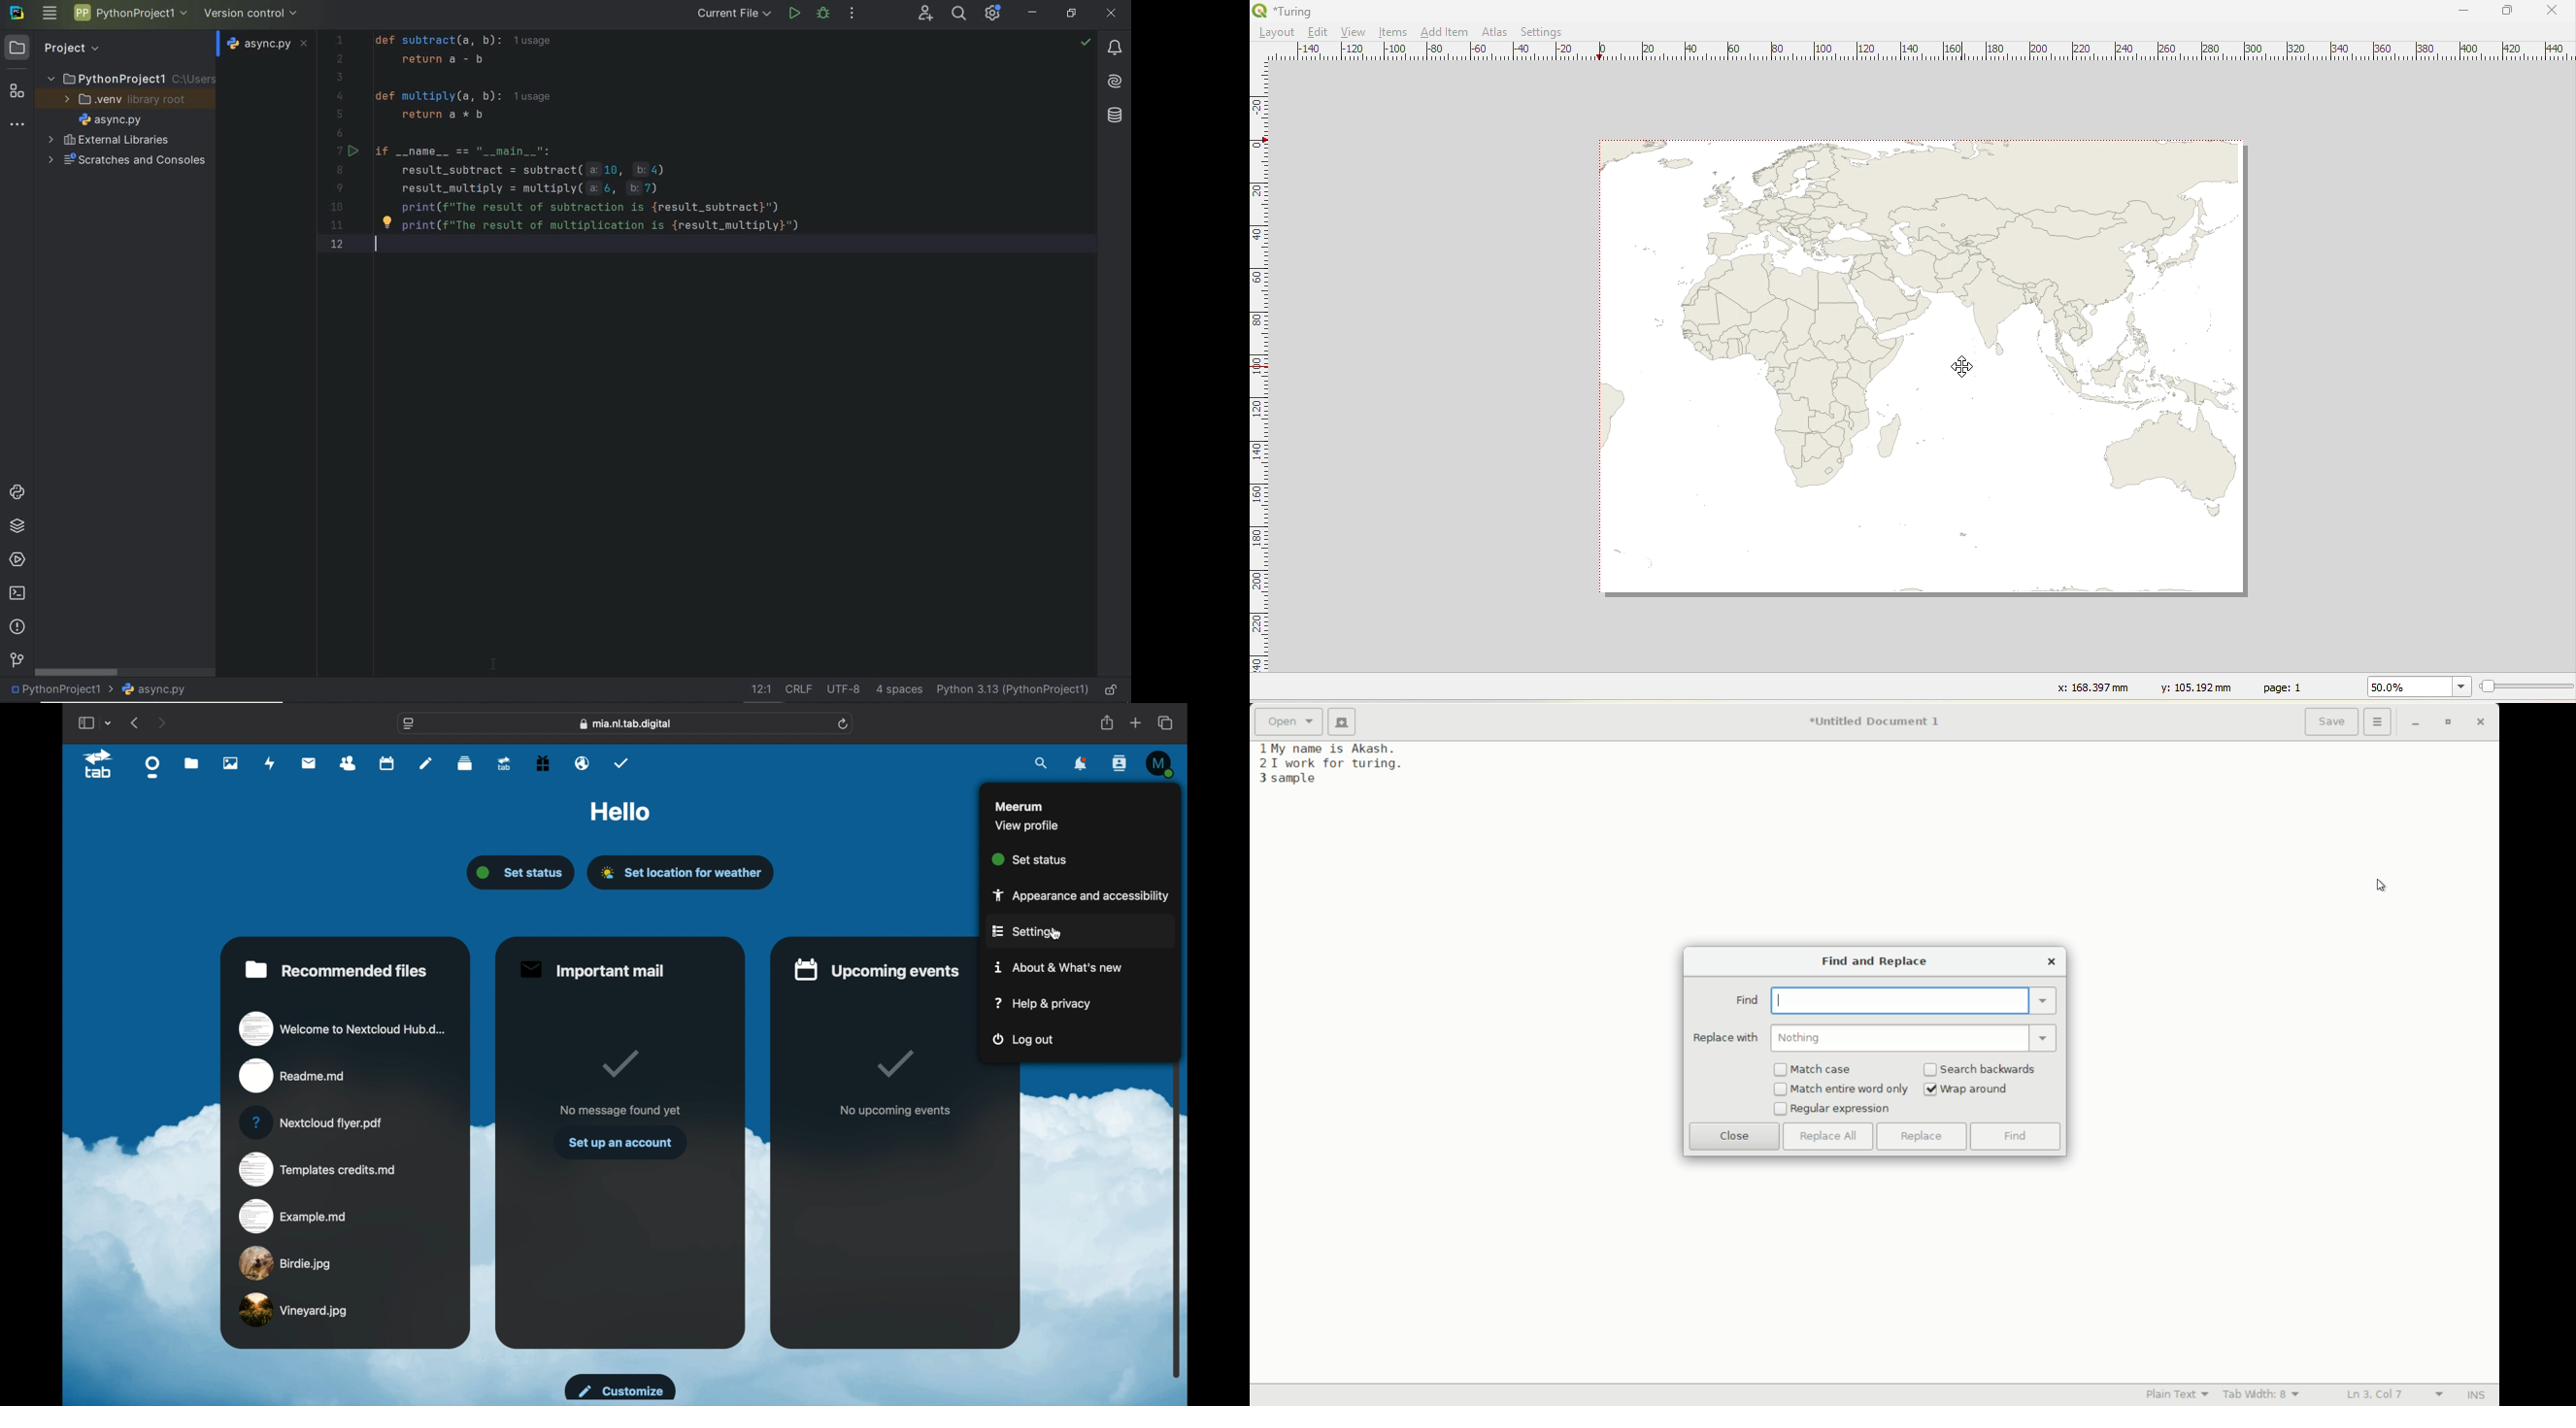 The width and height of the screenshot is (2576, 1428). I want to click on x: 168.397 mm, so click(2091, 686).